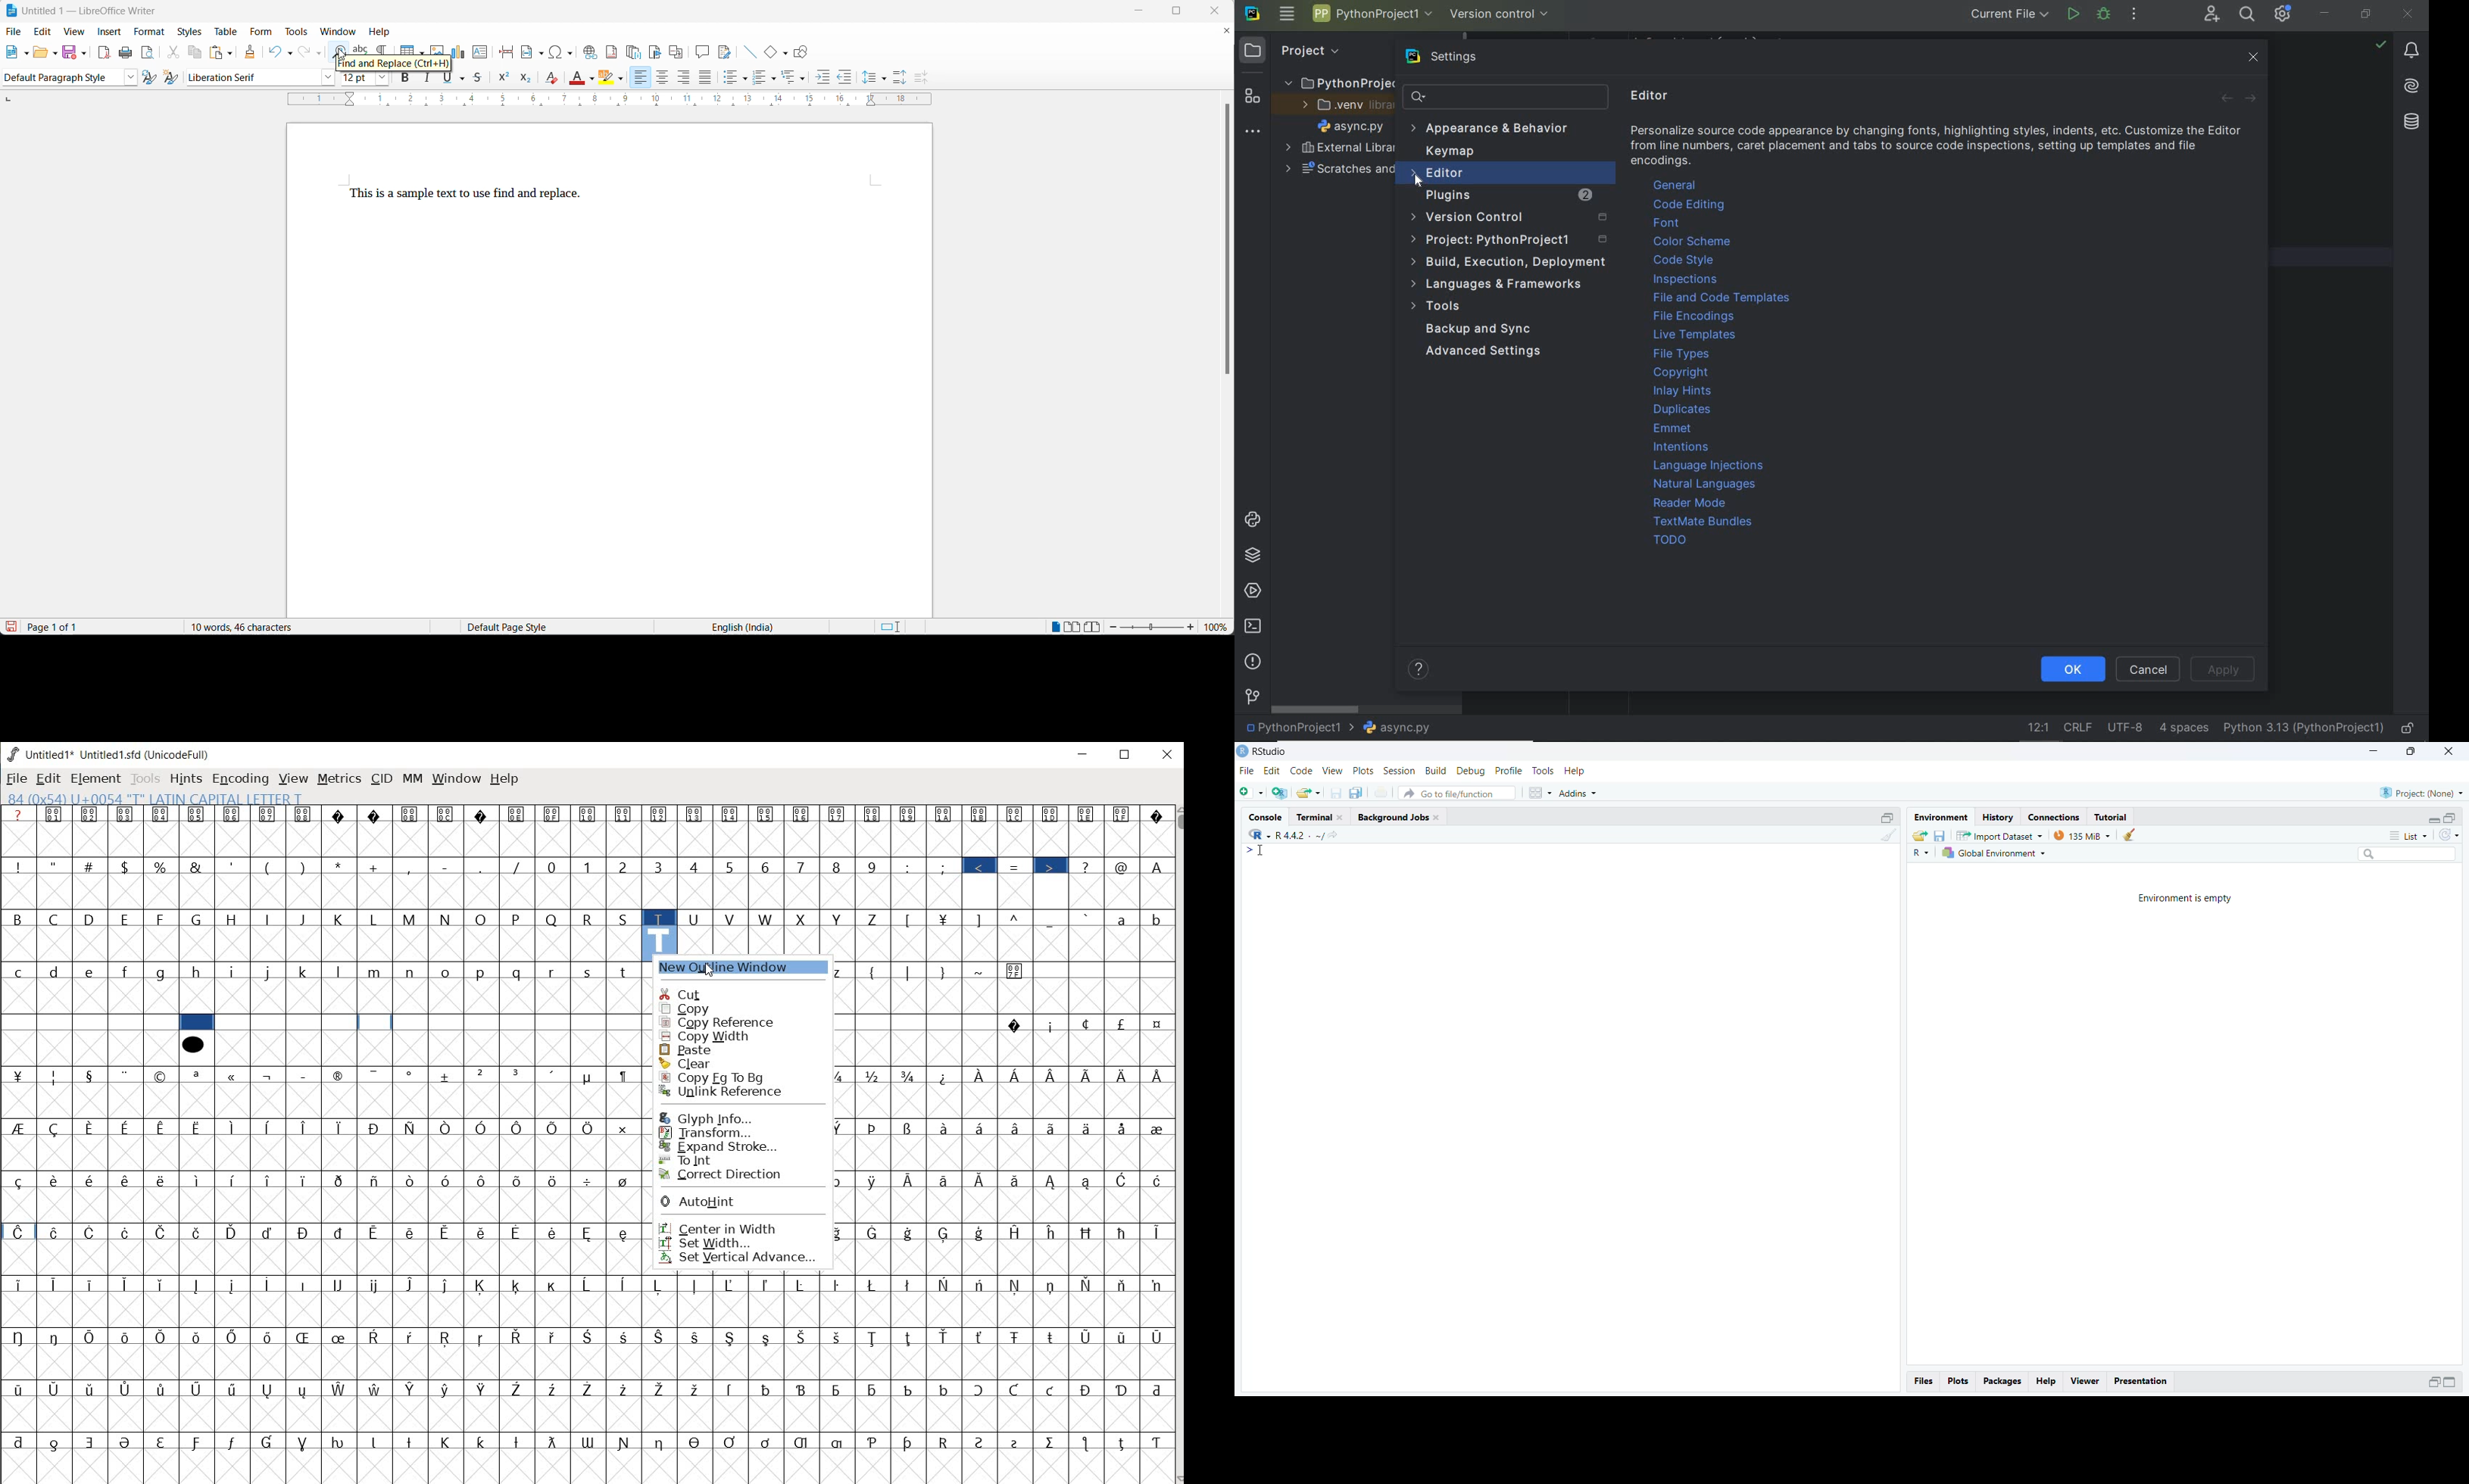  Describe the element at coordinates (1089, 1390) in the screenshot. I see `Symbol` at that location.